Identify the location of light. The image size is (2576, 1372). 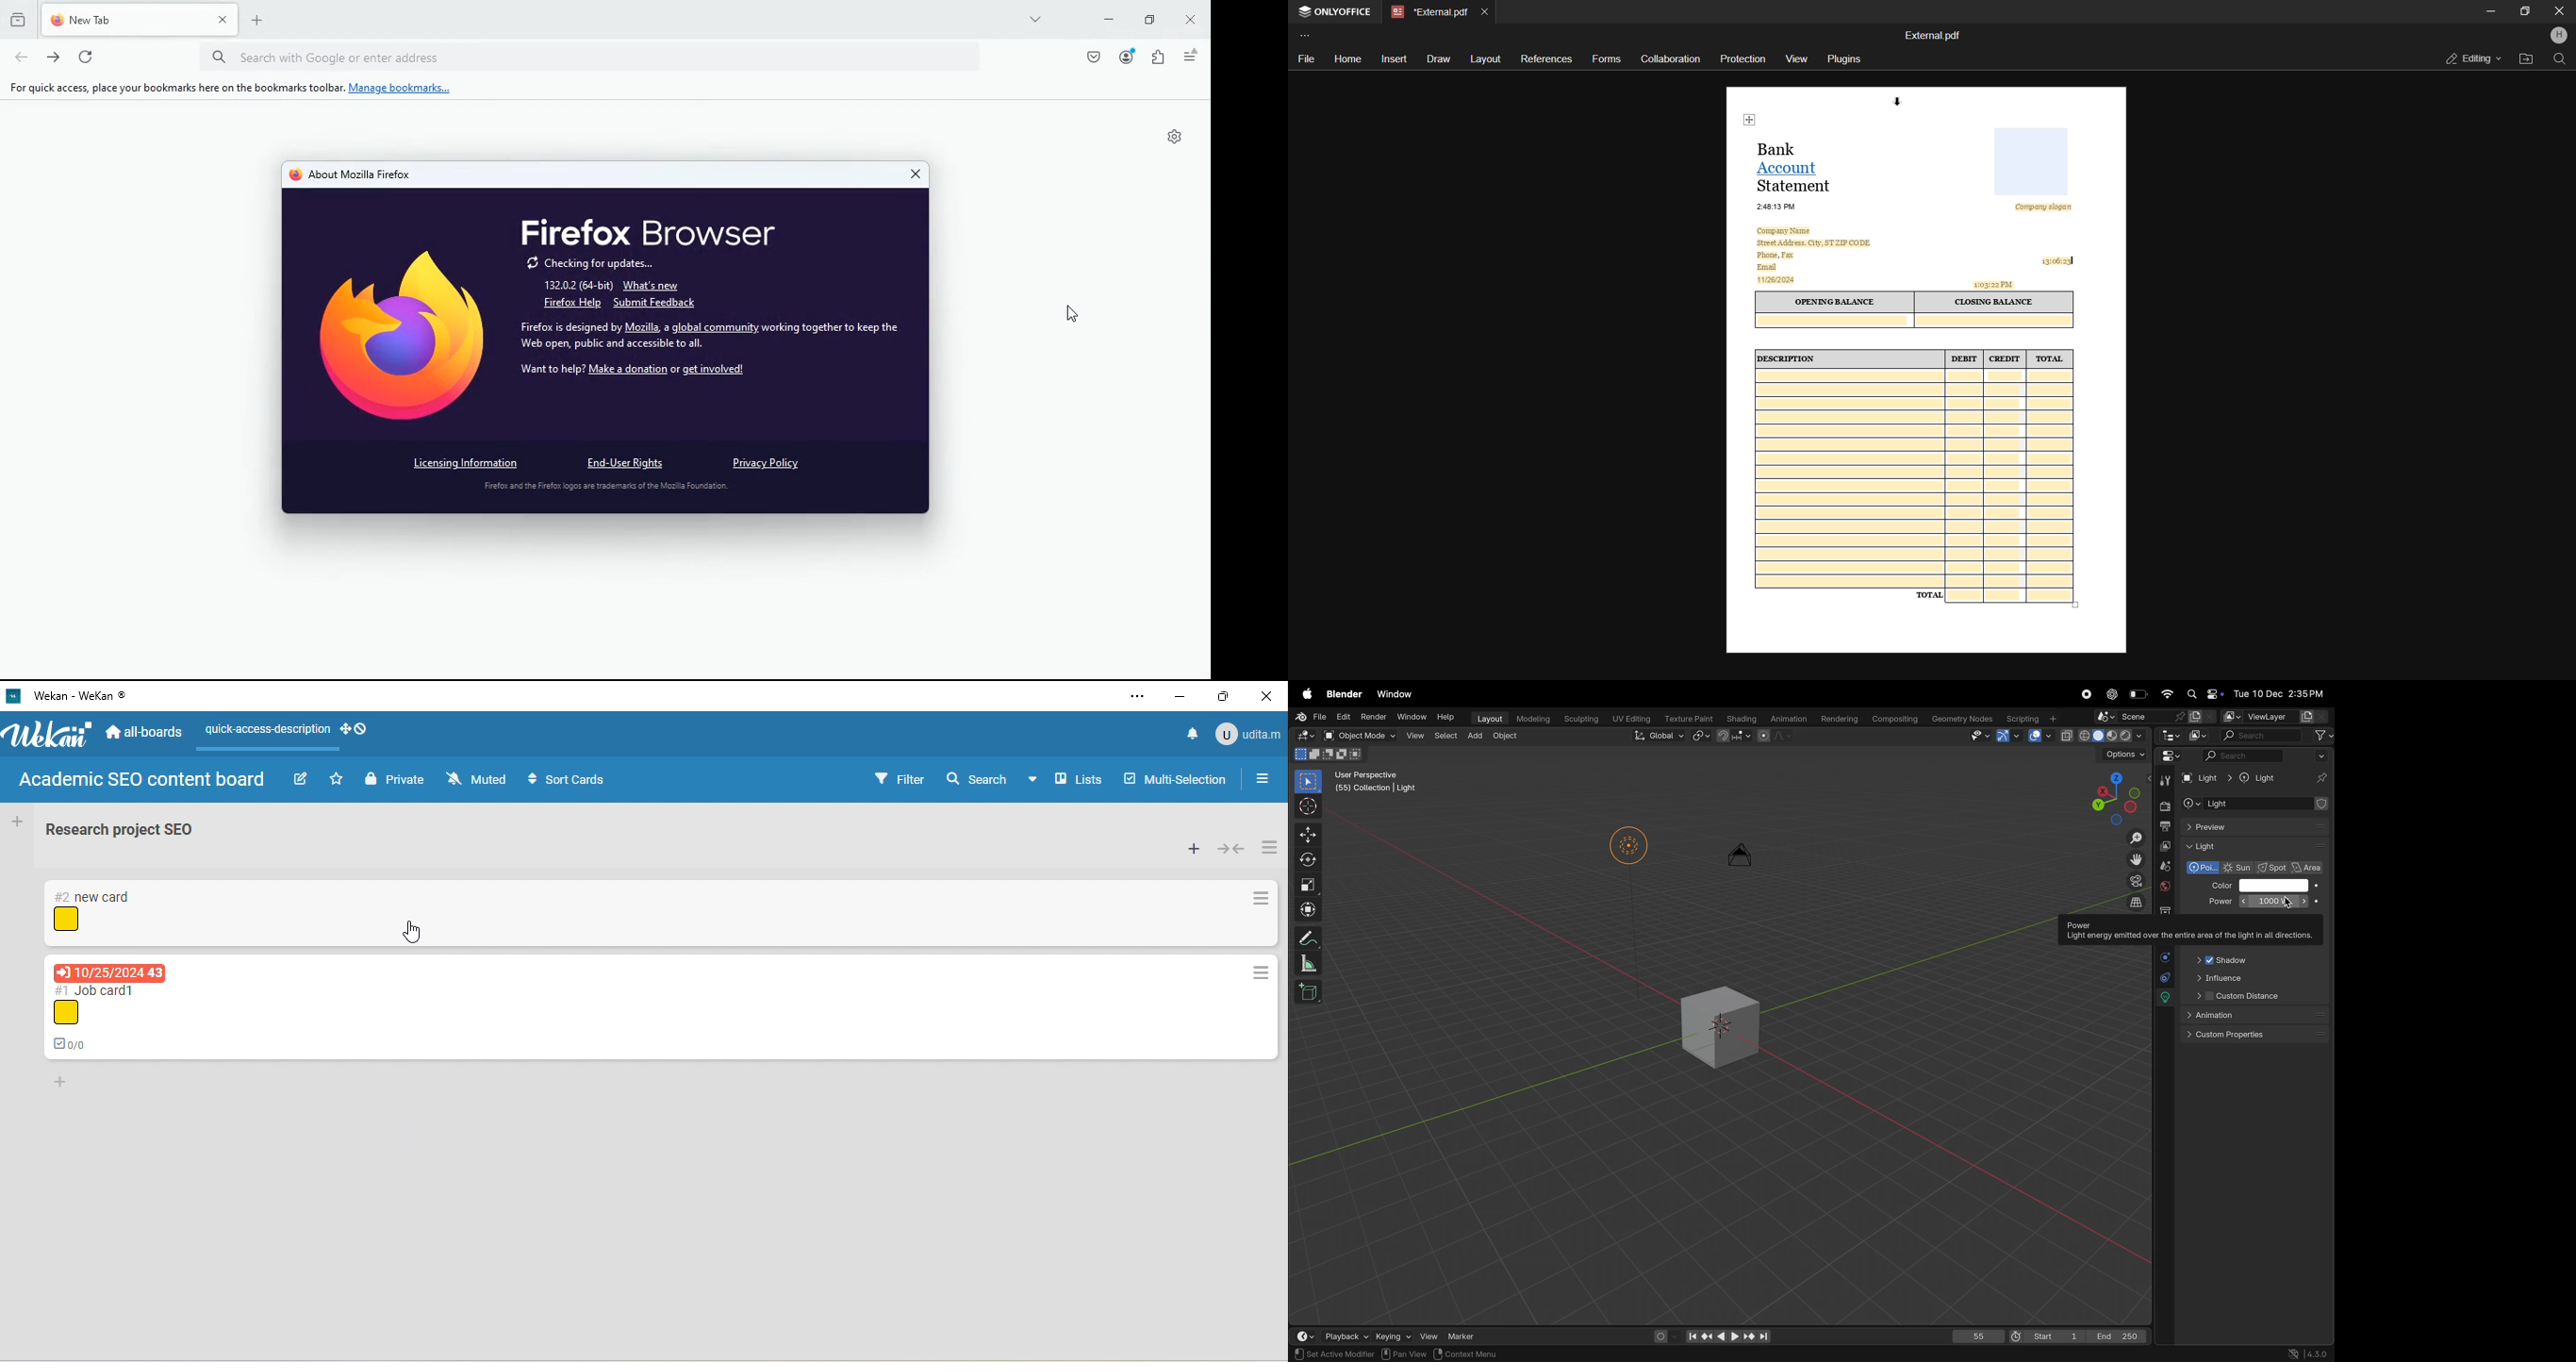
(2254, 804).